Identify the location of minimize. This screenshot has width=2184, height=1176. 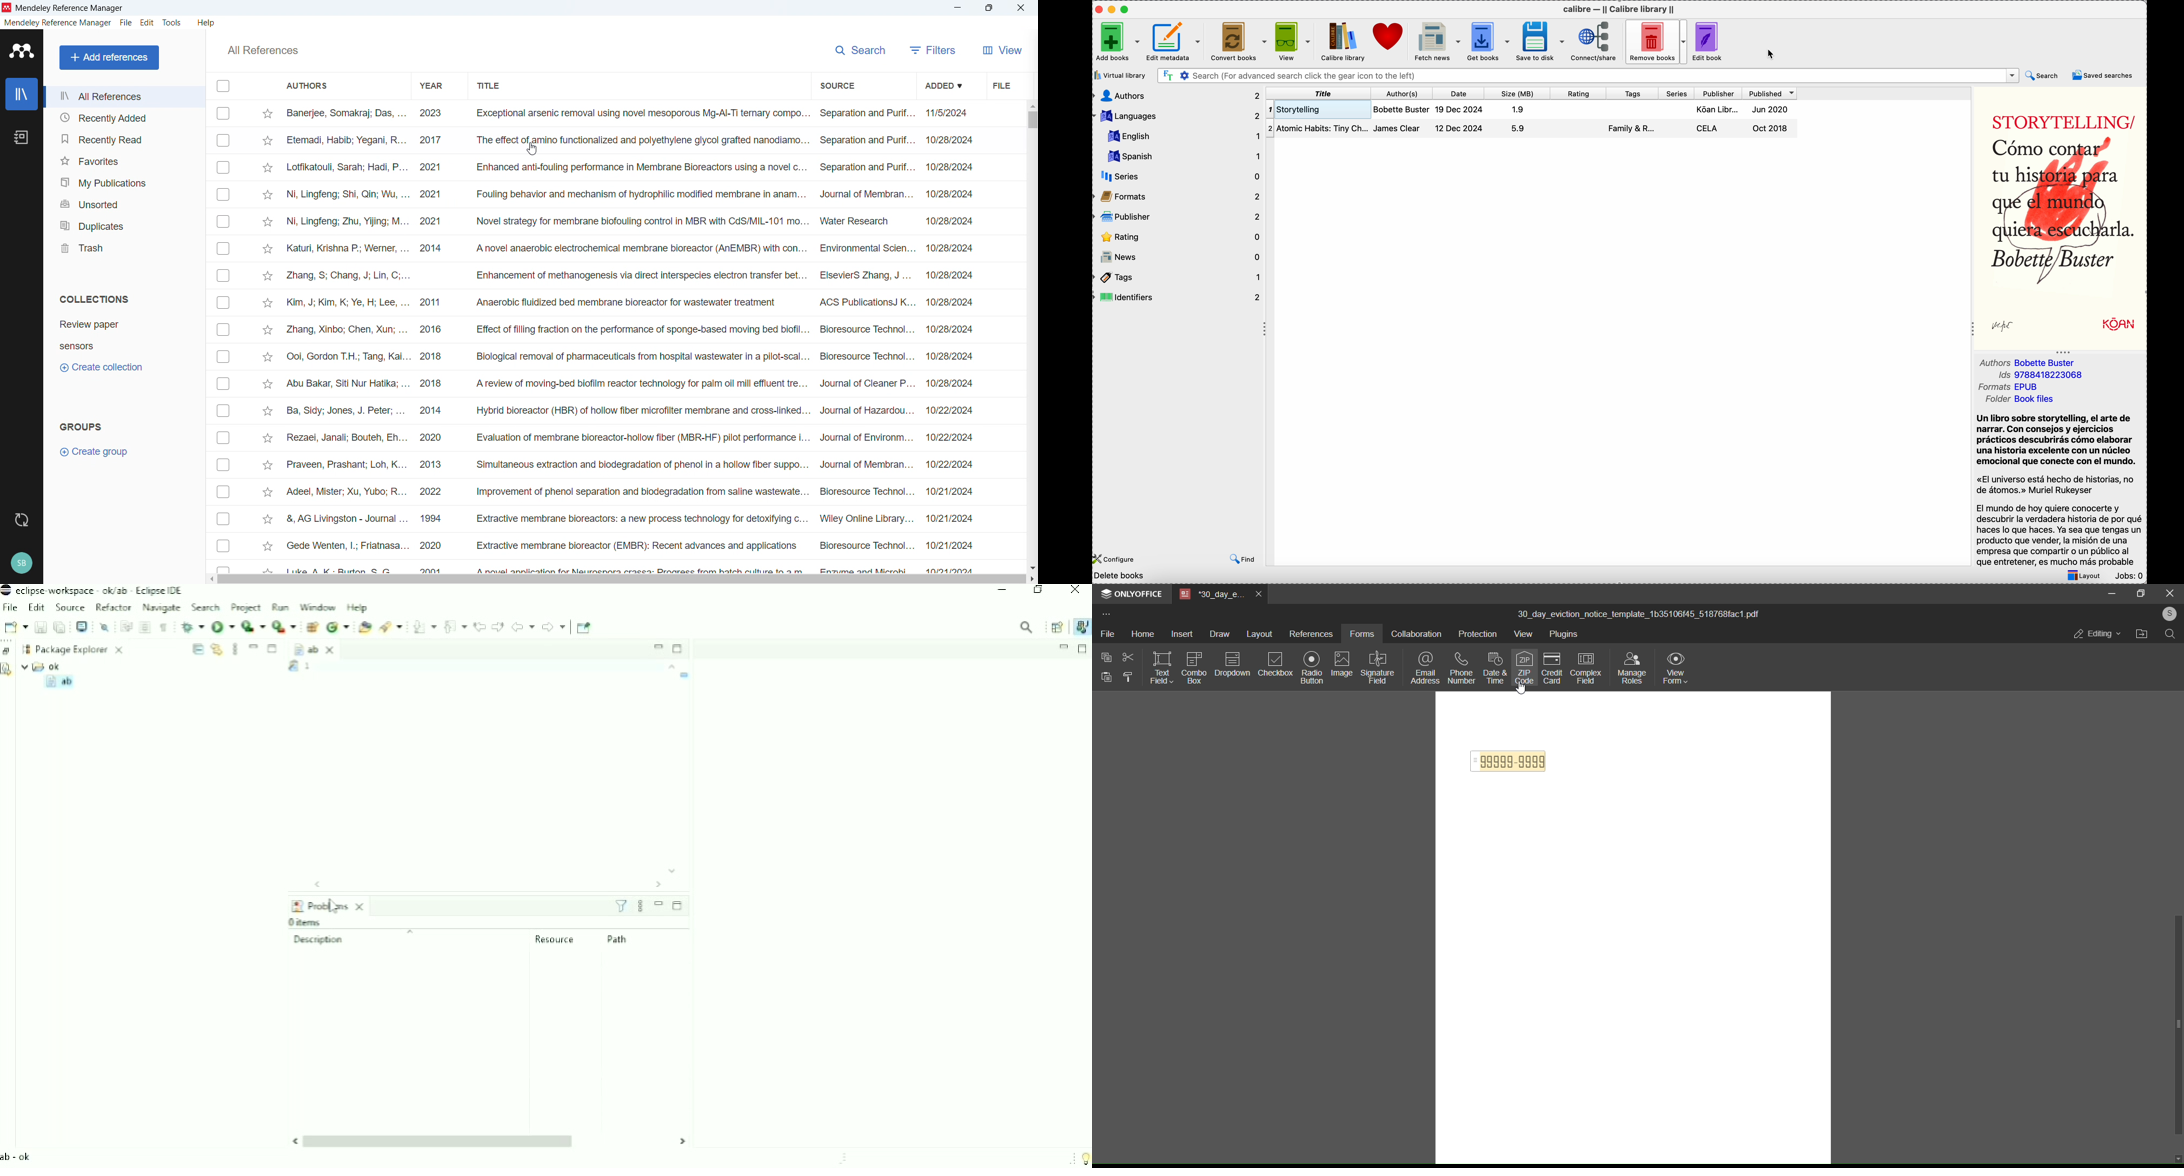
(2111, 592).